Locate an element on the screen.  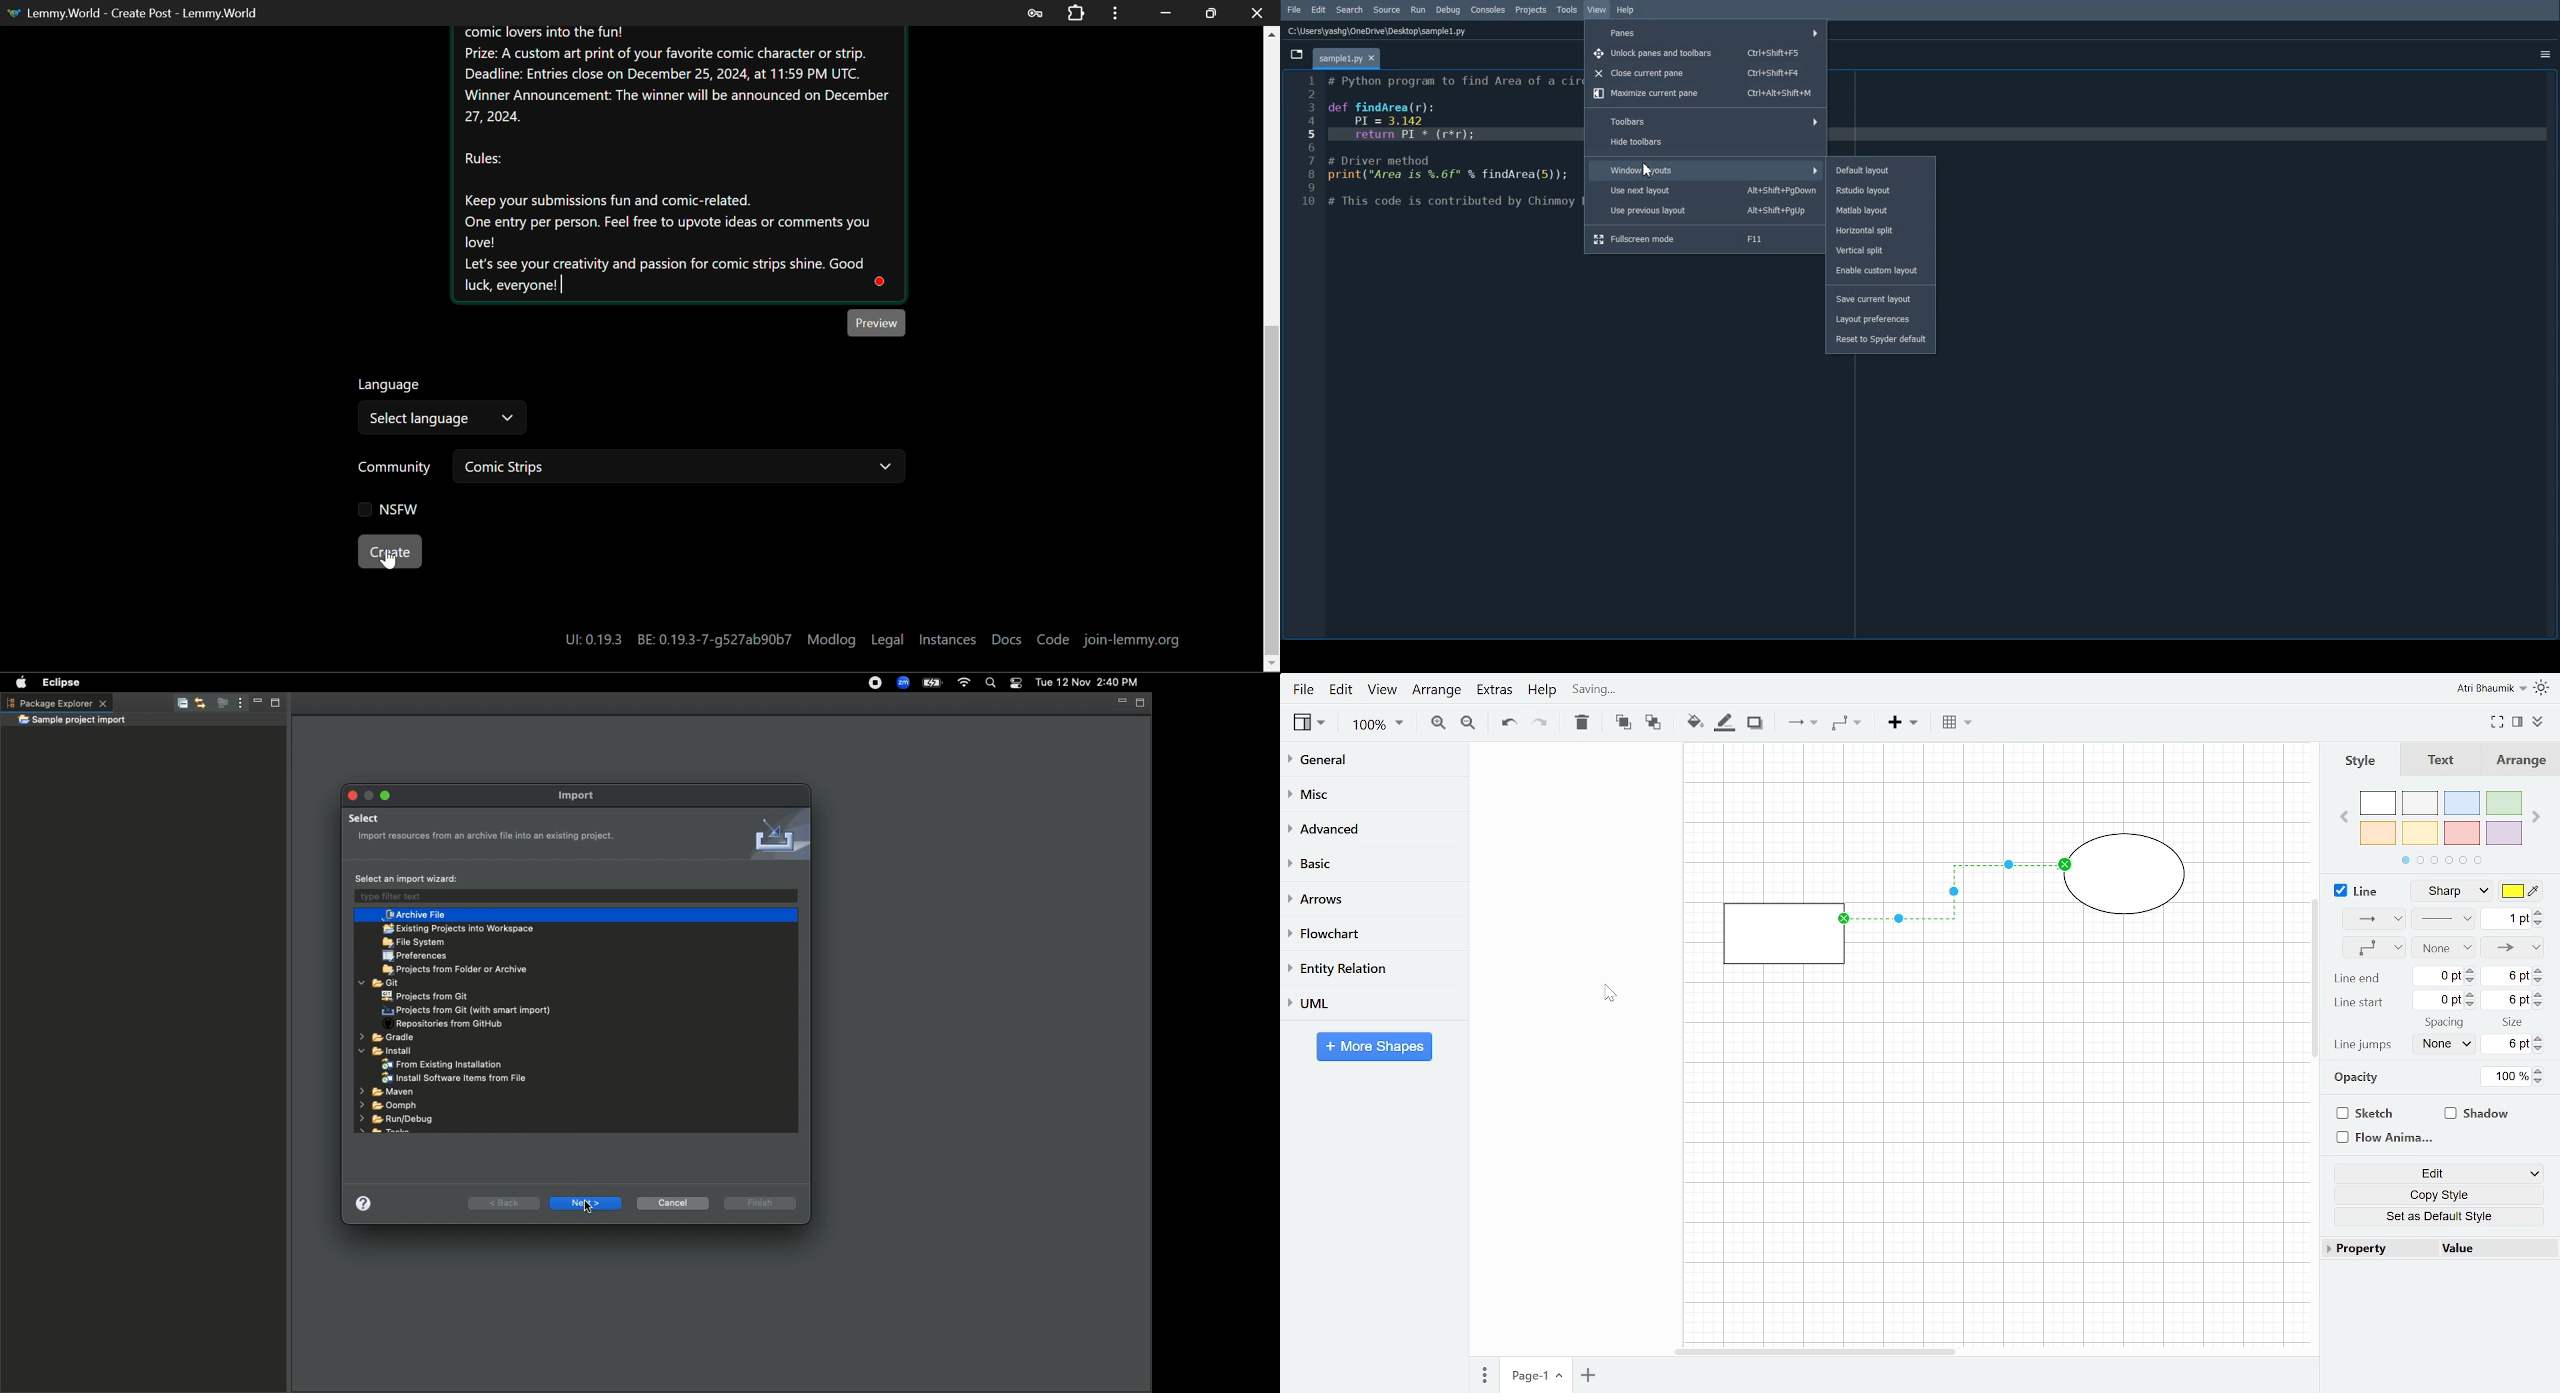
line jumps is located at coordinates (2365, 1044).